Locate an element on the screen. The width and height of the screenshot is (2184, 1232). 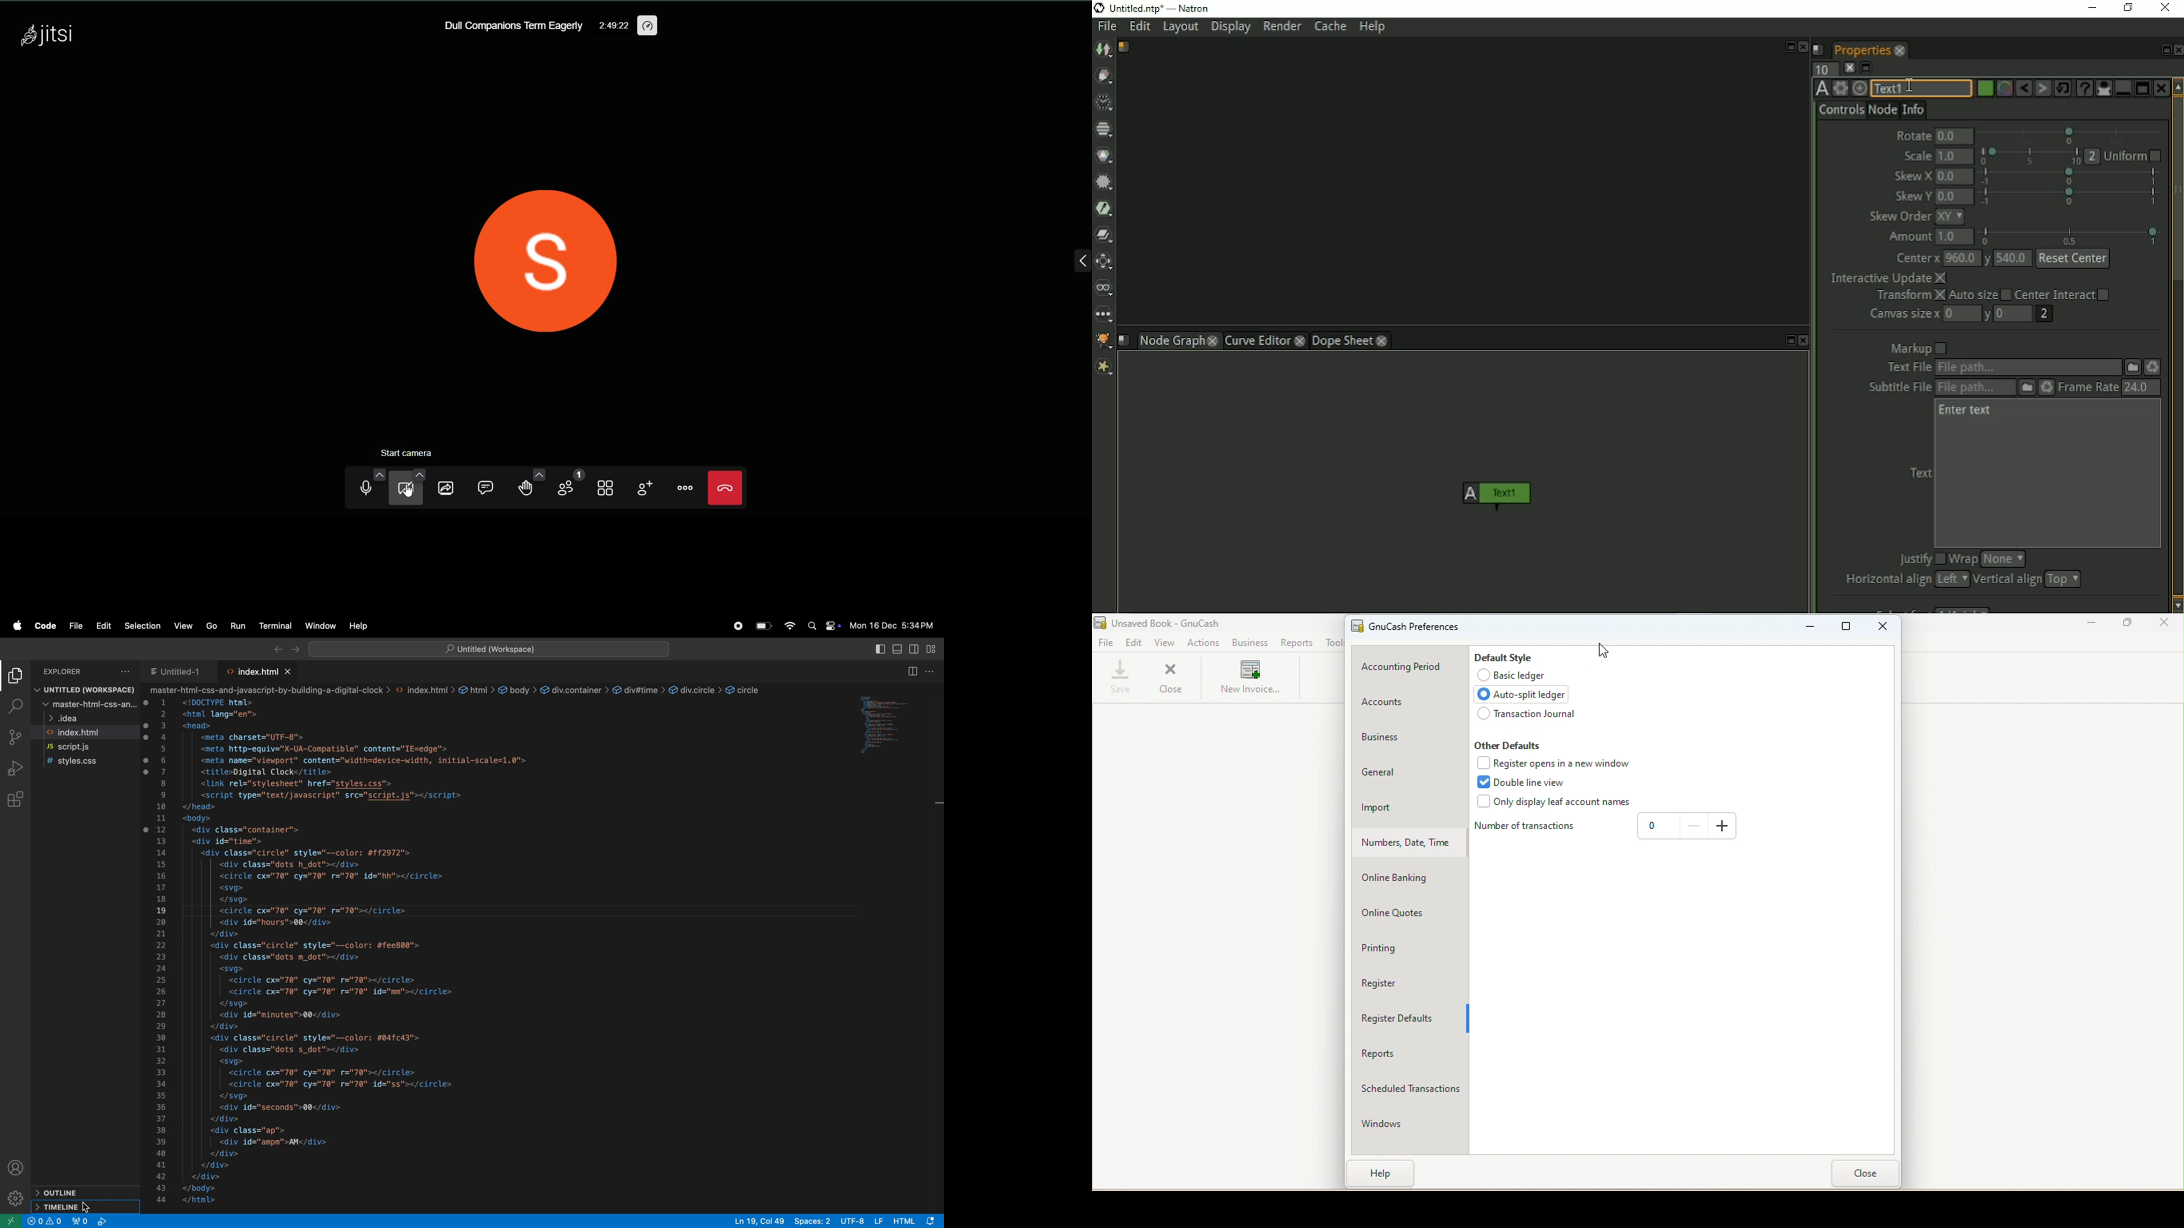
microphone on is located at coordinates (362, 490).